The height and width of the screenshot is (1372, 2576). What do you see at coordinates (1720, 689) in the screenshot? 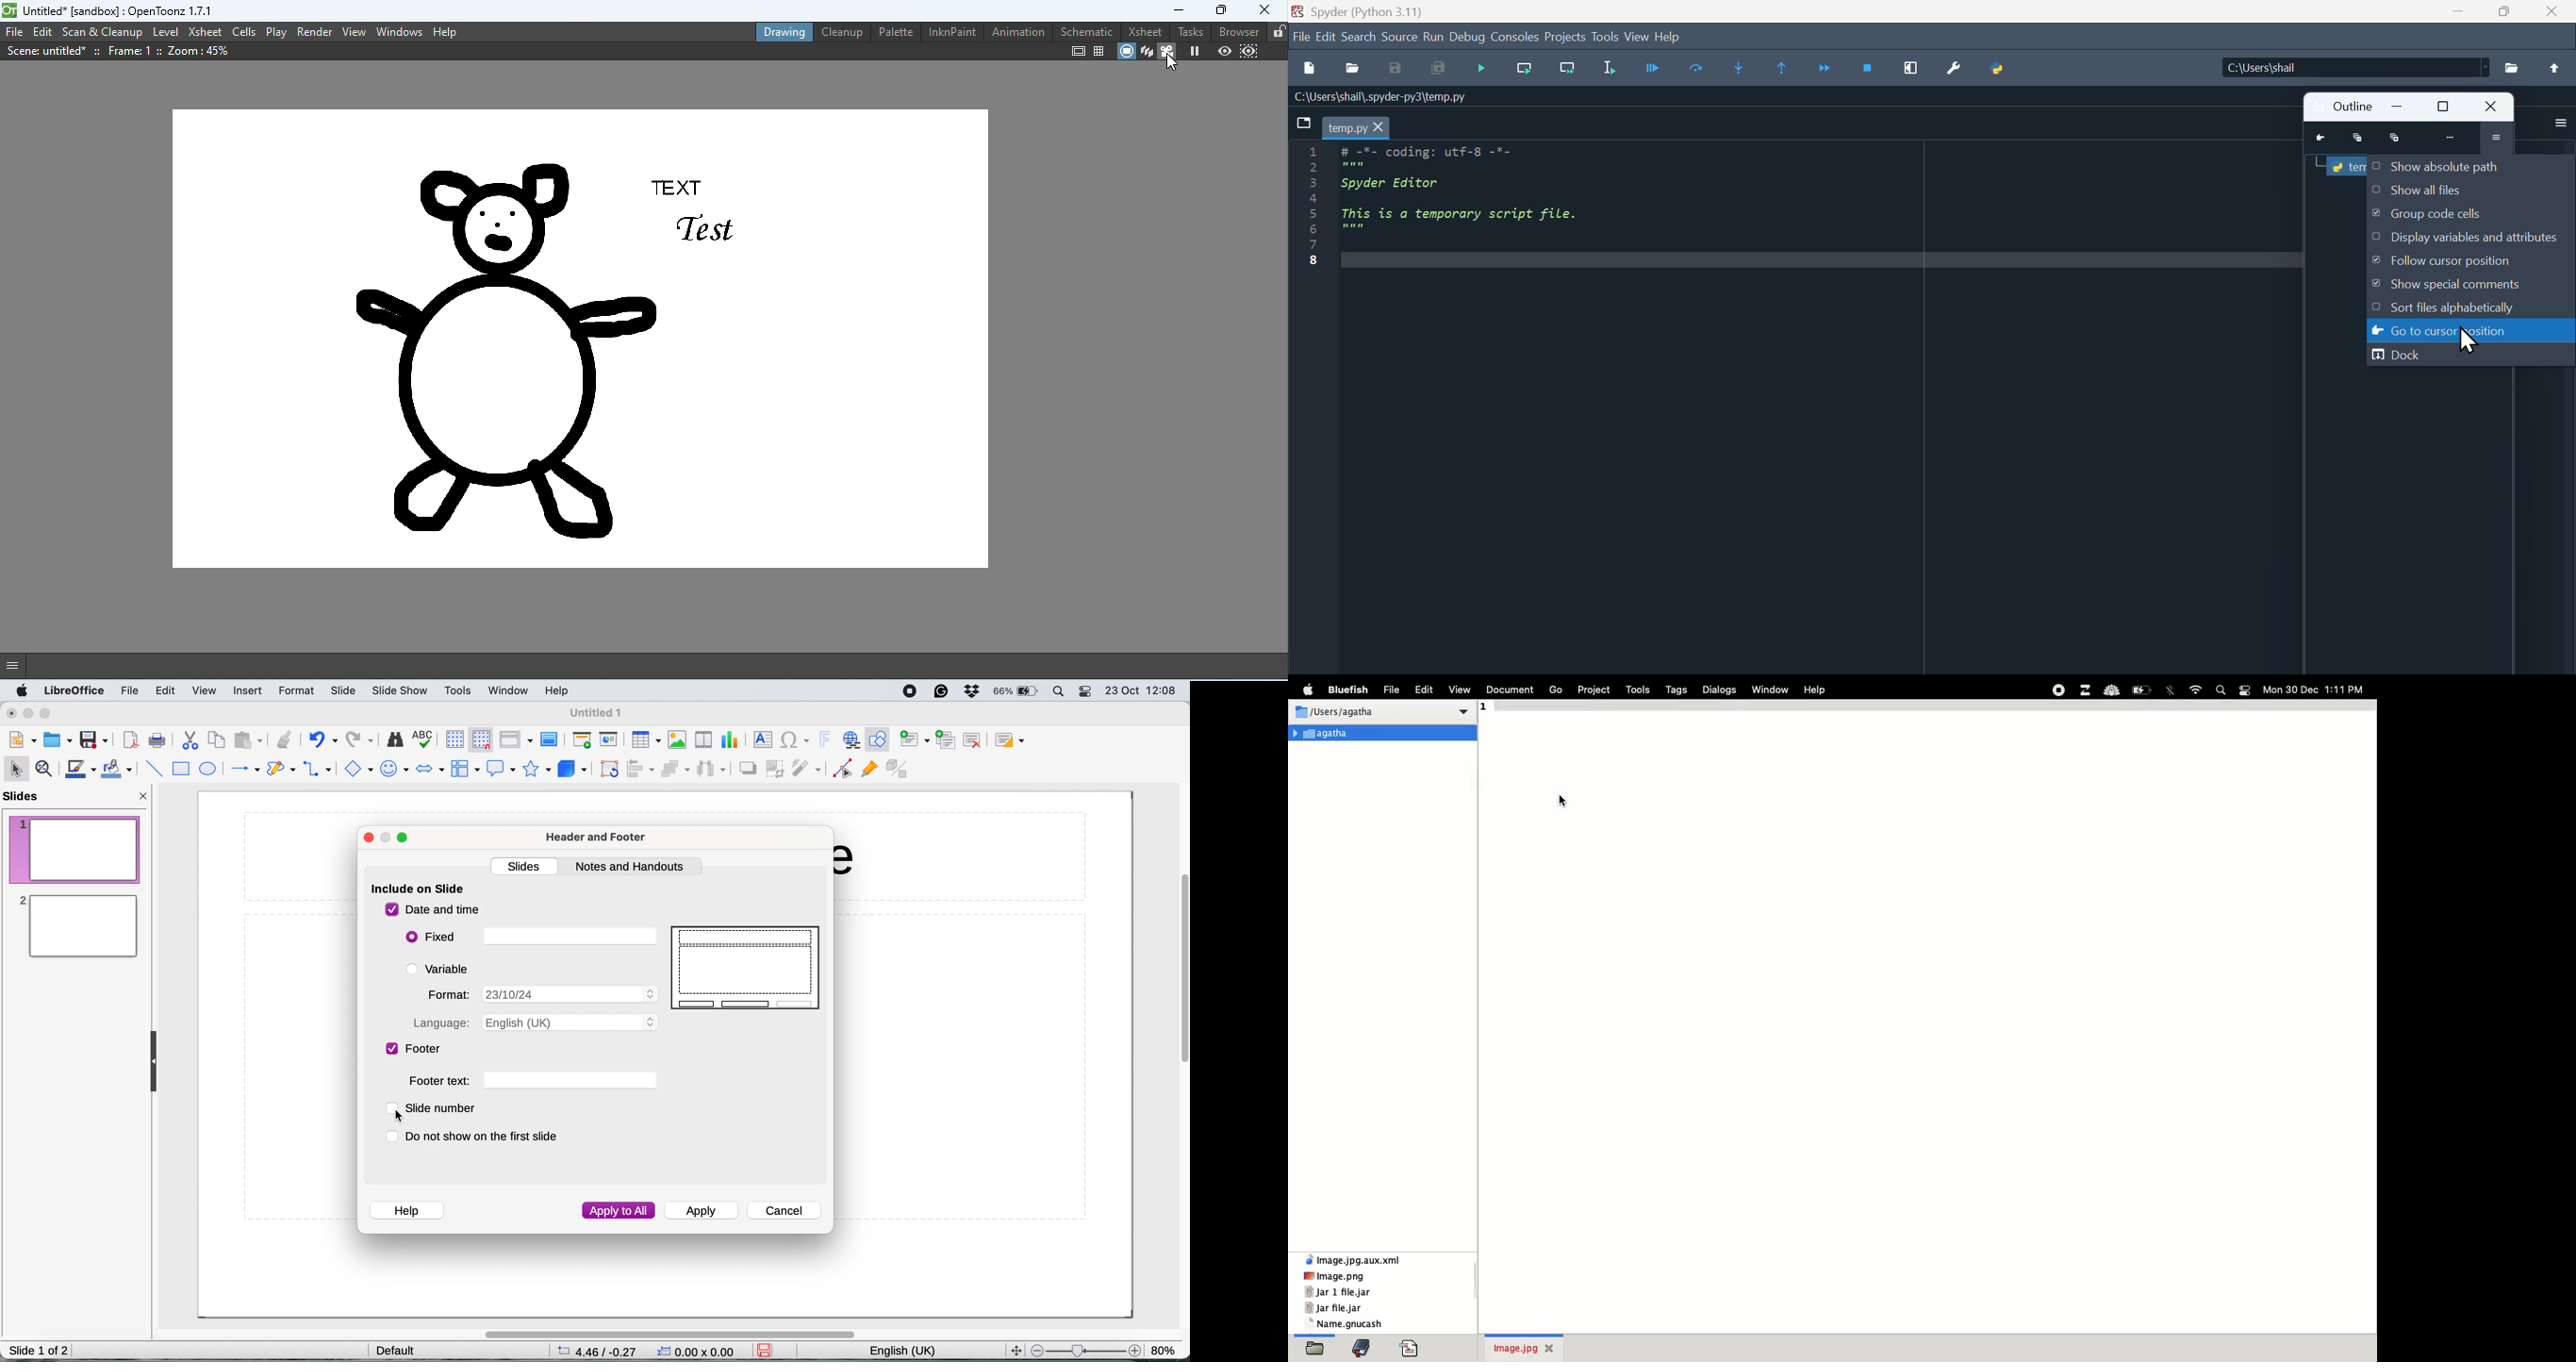
I see `dialogs` at bounding box center [1720, 689].